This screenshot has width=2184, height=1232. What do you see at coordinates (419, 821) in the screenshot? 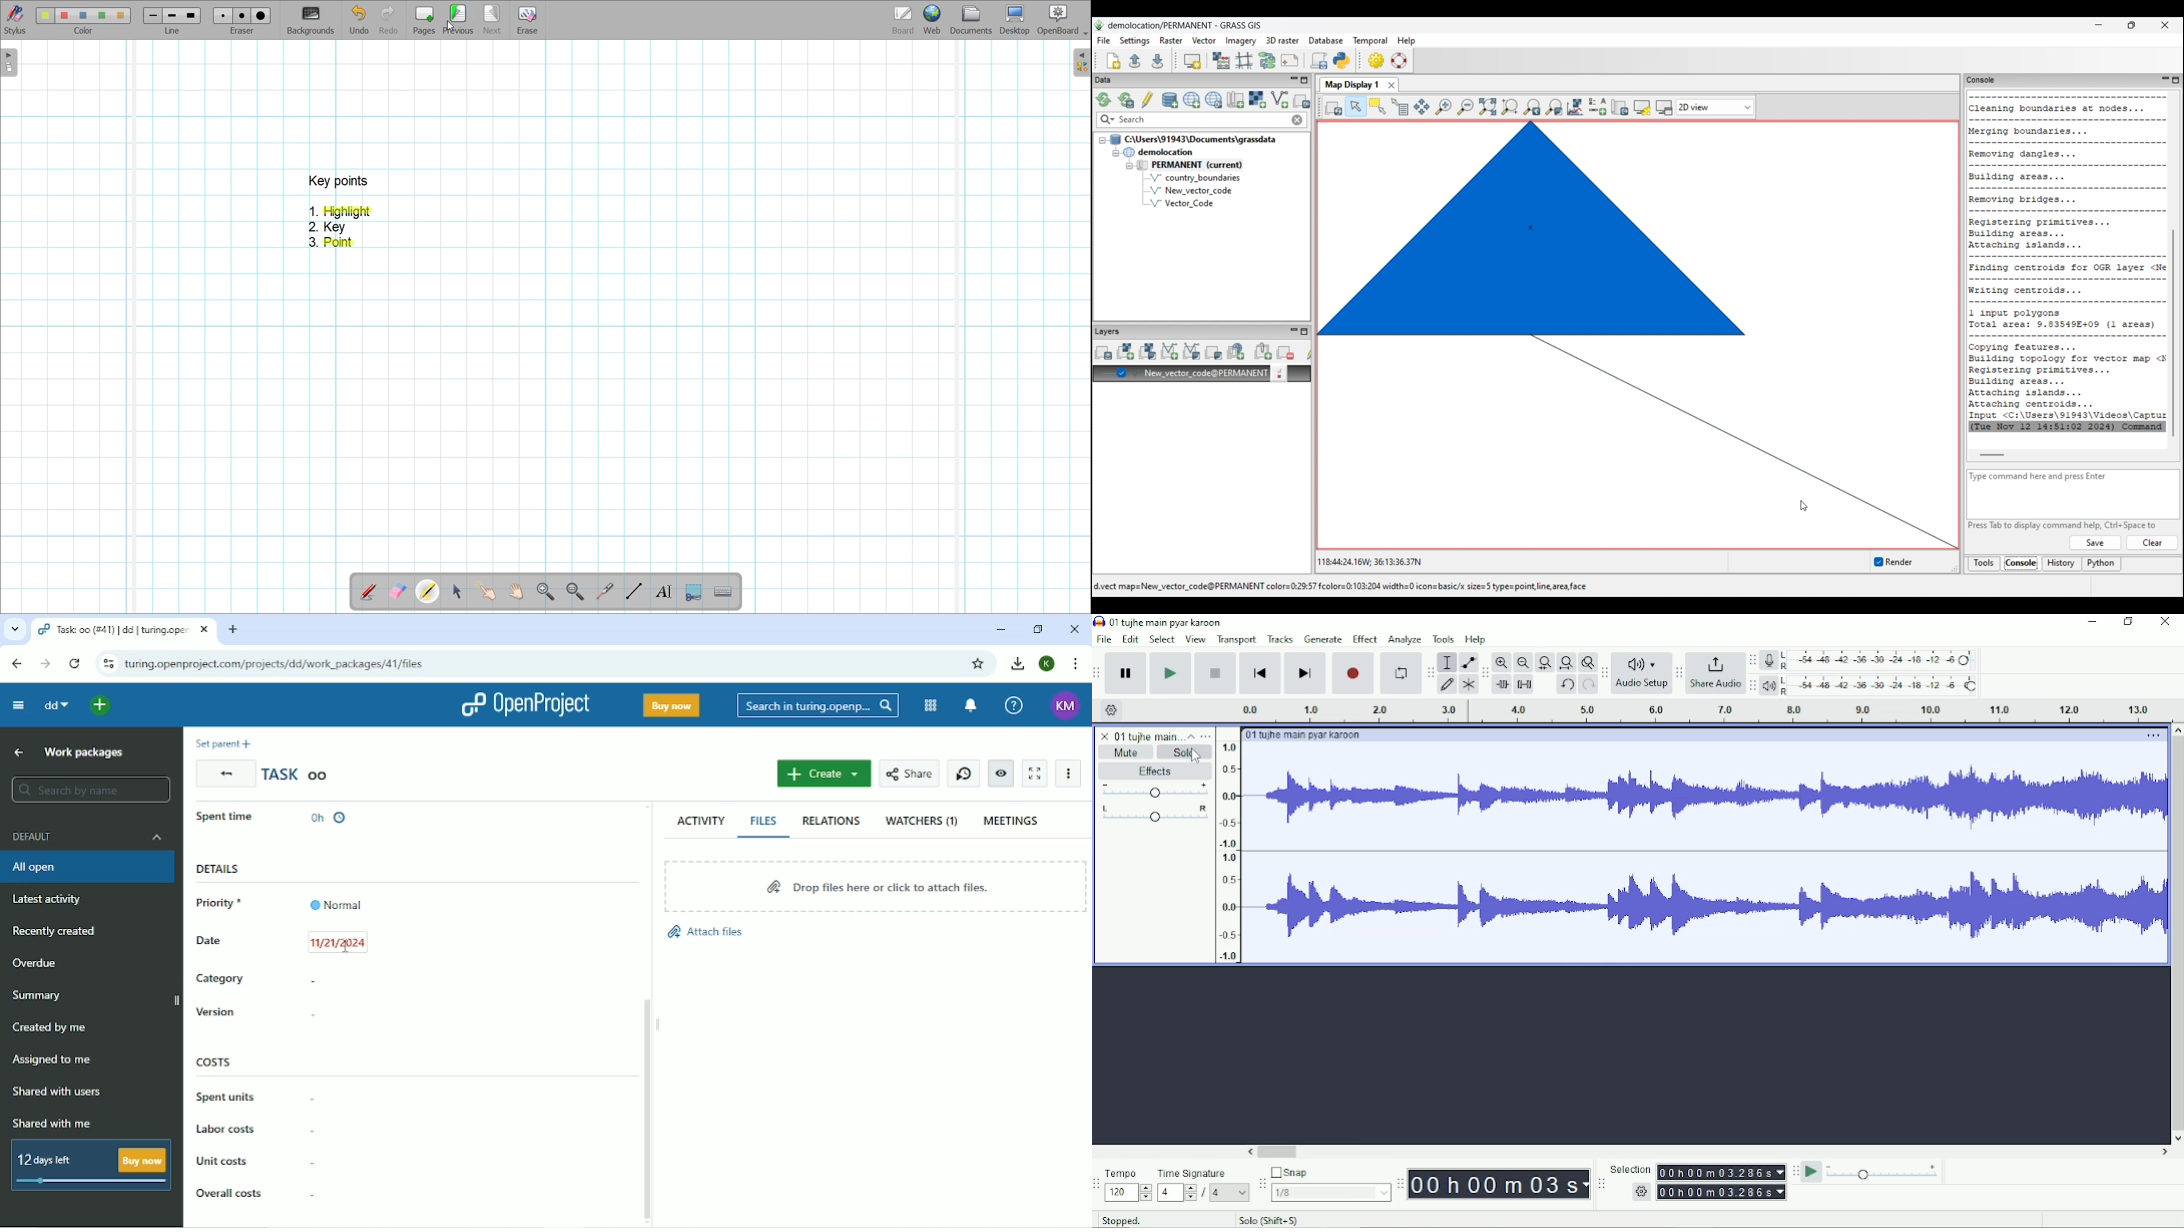
I see `Created by and on` at bounding box center [419, 821].